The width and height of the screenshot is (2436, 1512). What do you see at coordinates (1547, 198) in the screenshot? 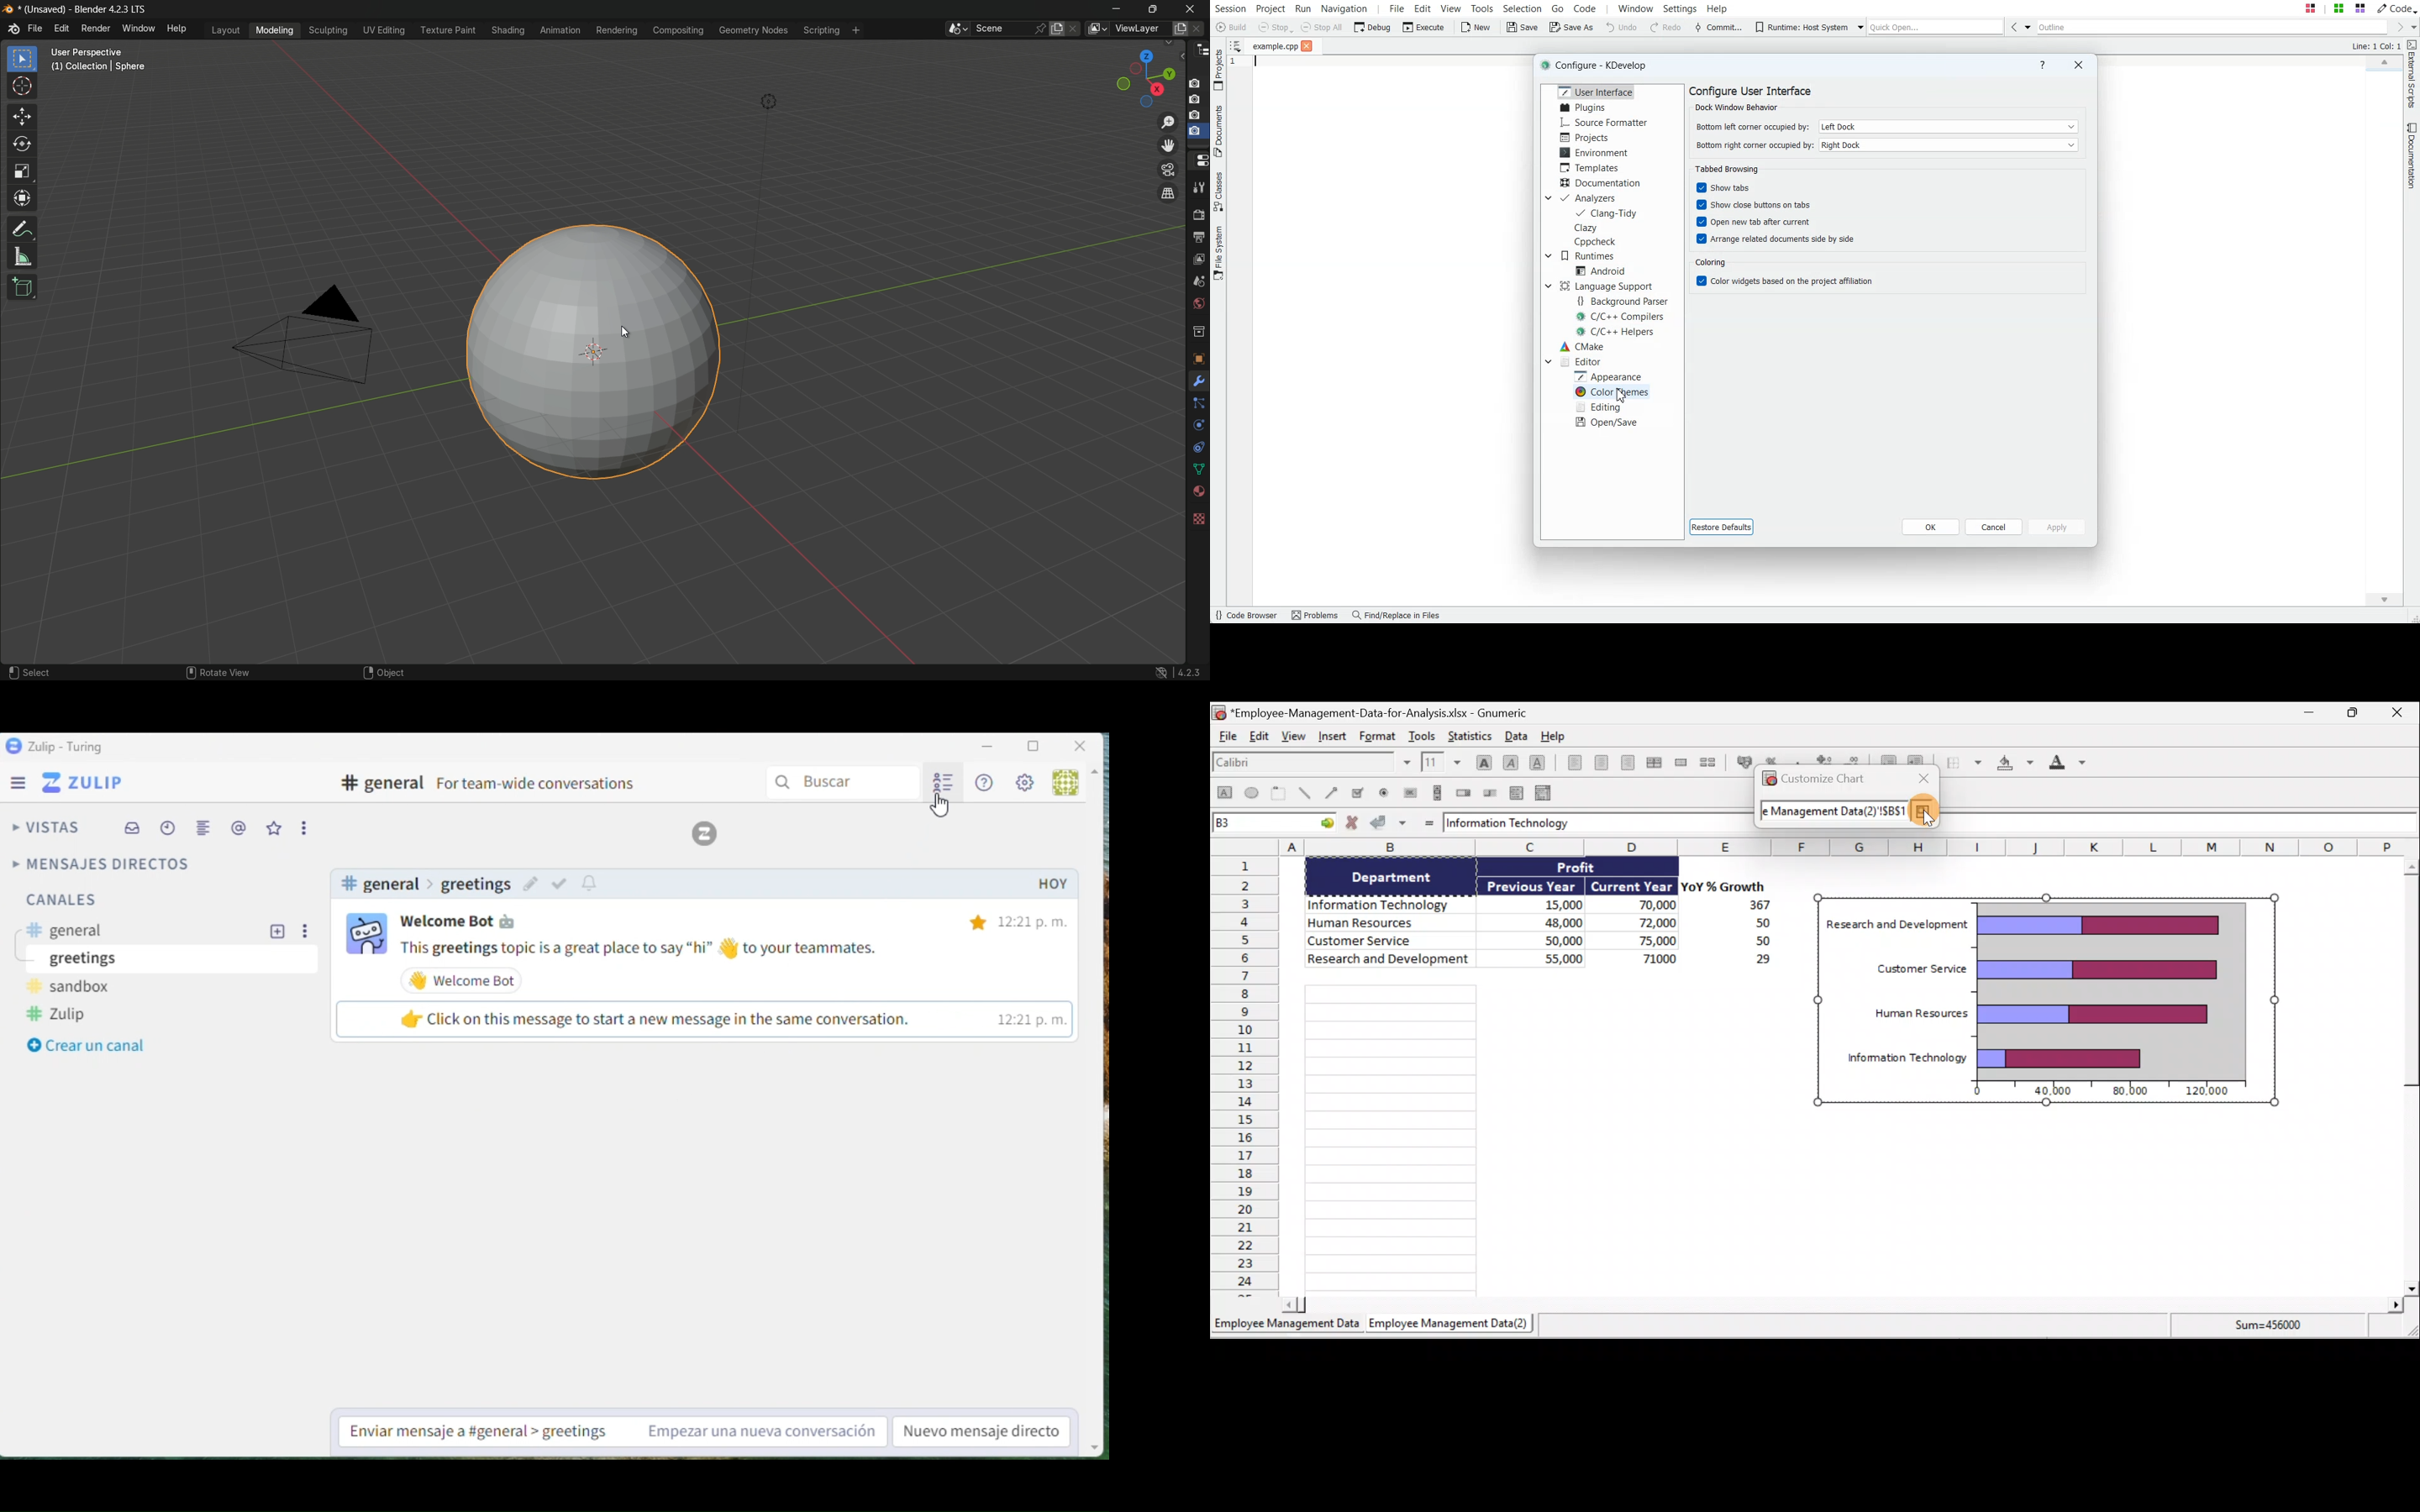
I see `Drop down box` at bounding box center [1547, 198].